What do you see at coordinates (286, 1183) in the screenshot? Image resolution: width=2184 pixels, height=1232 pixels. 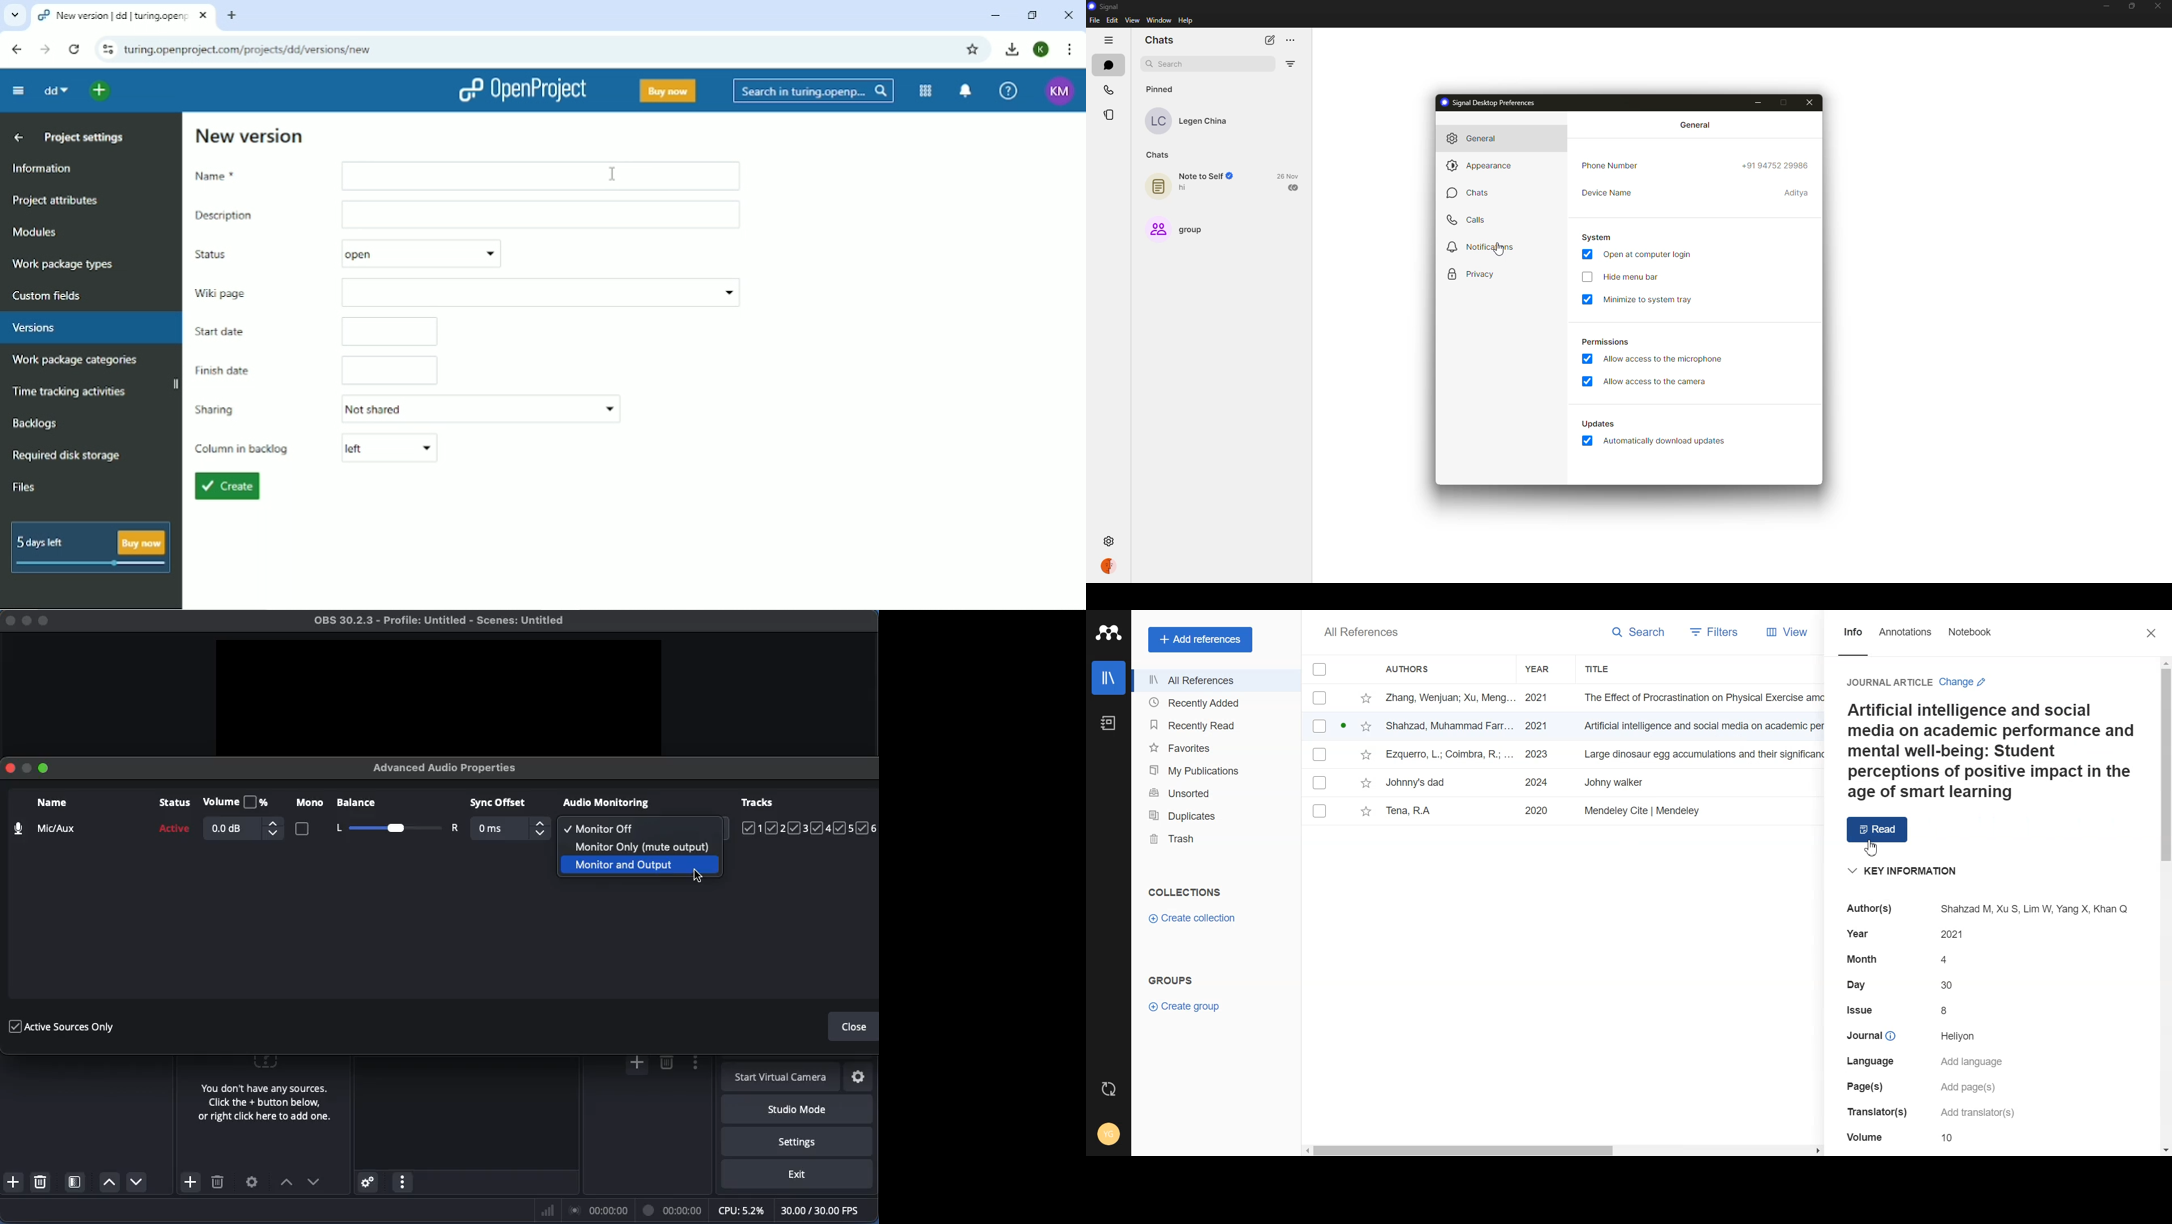 I see `Move up` at bounding box center [286, 1183].